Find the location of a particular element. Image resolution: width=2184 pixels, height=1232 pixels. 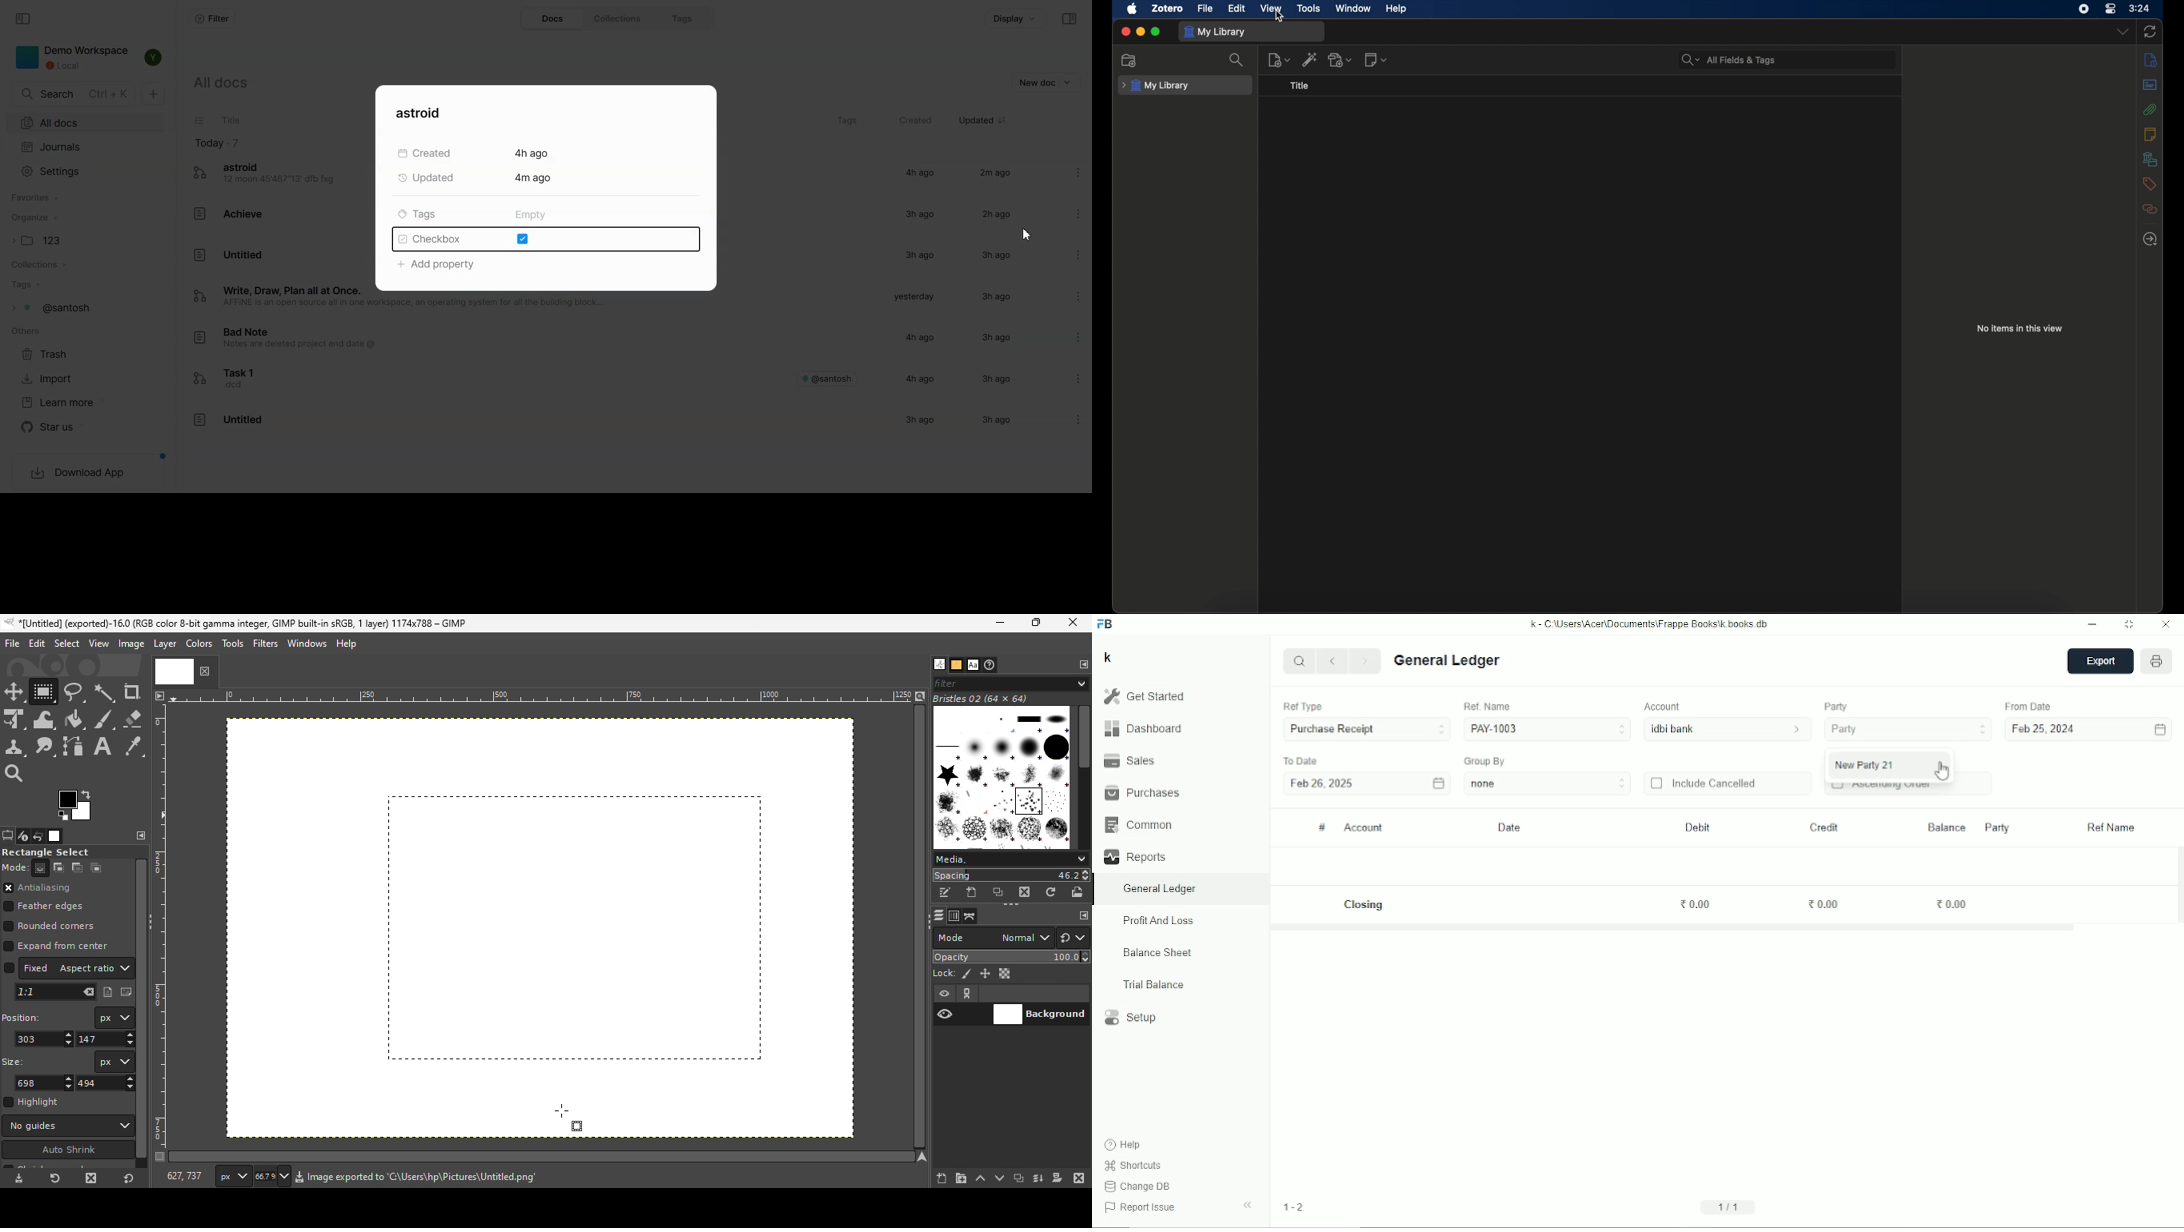

Portrait is located at coordinates (107, 993).